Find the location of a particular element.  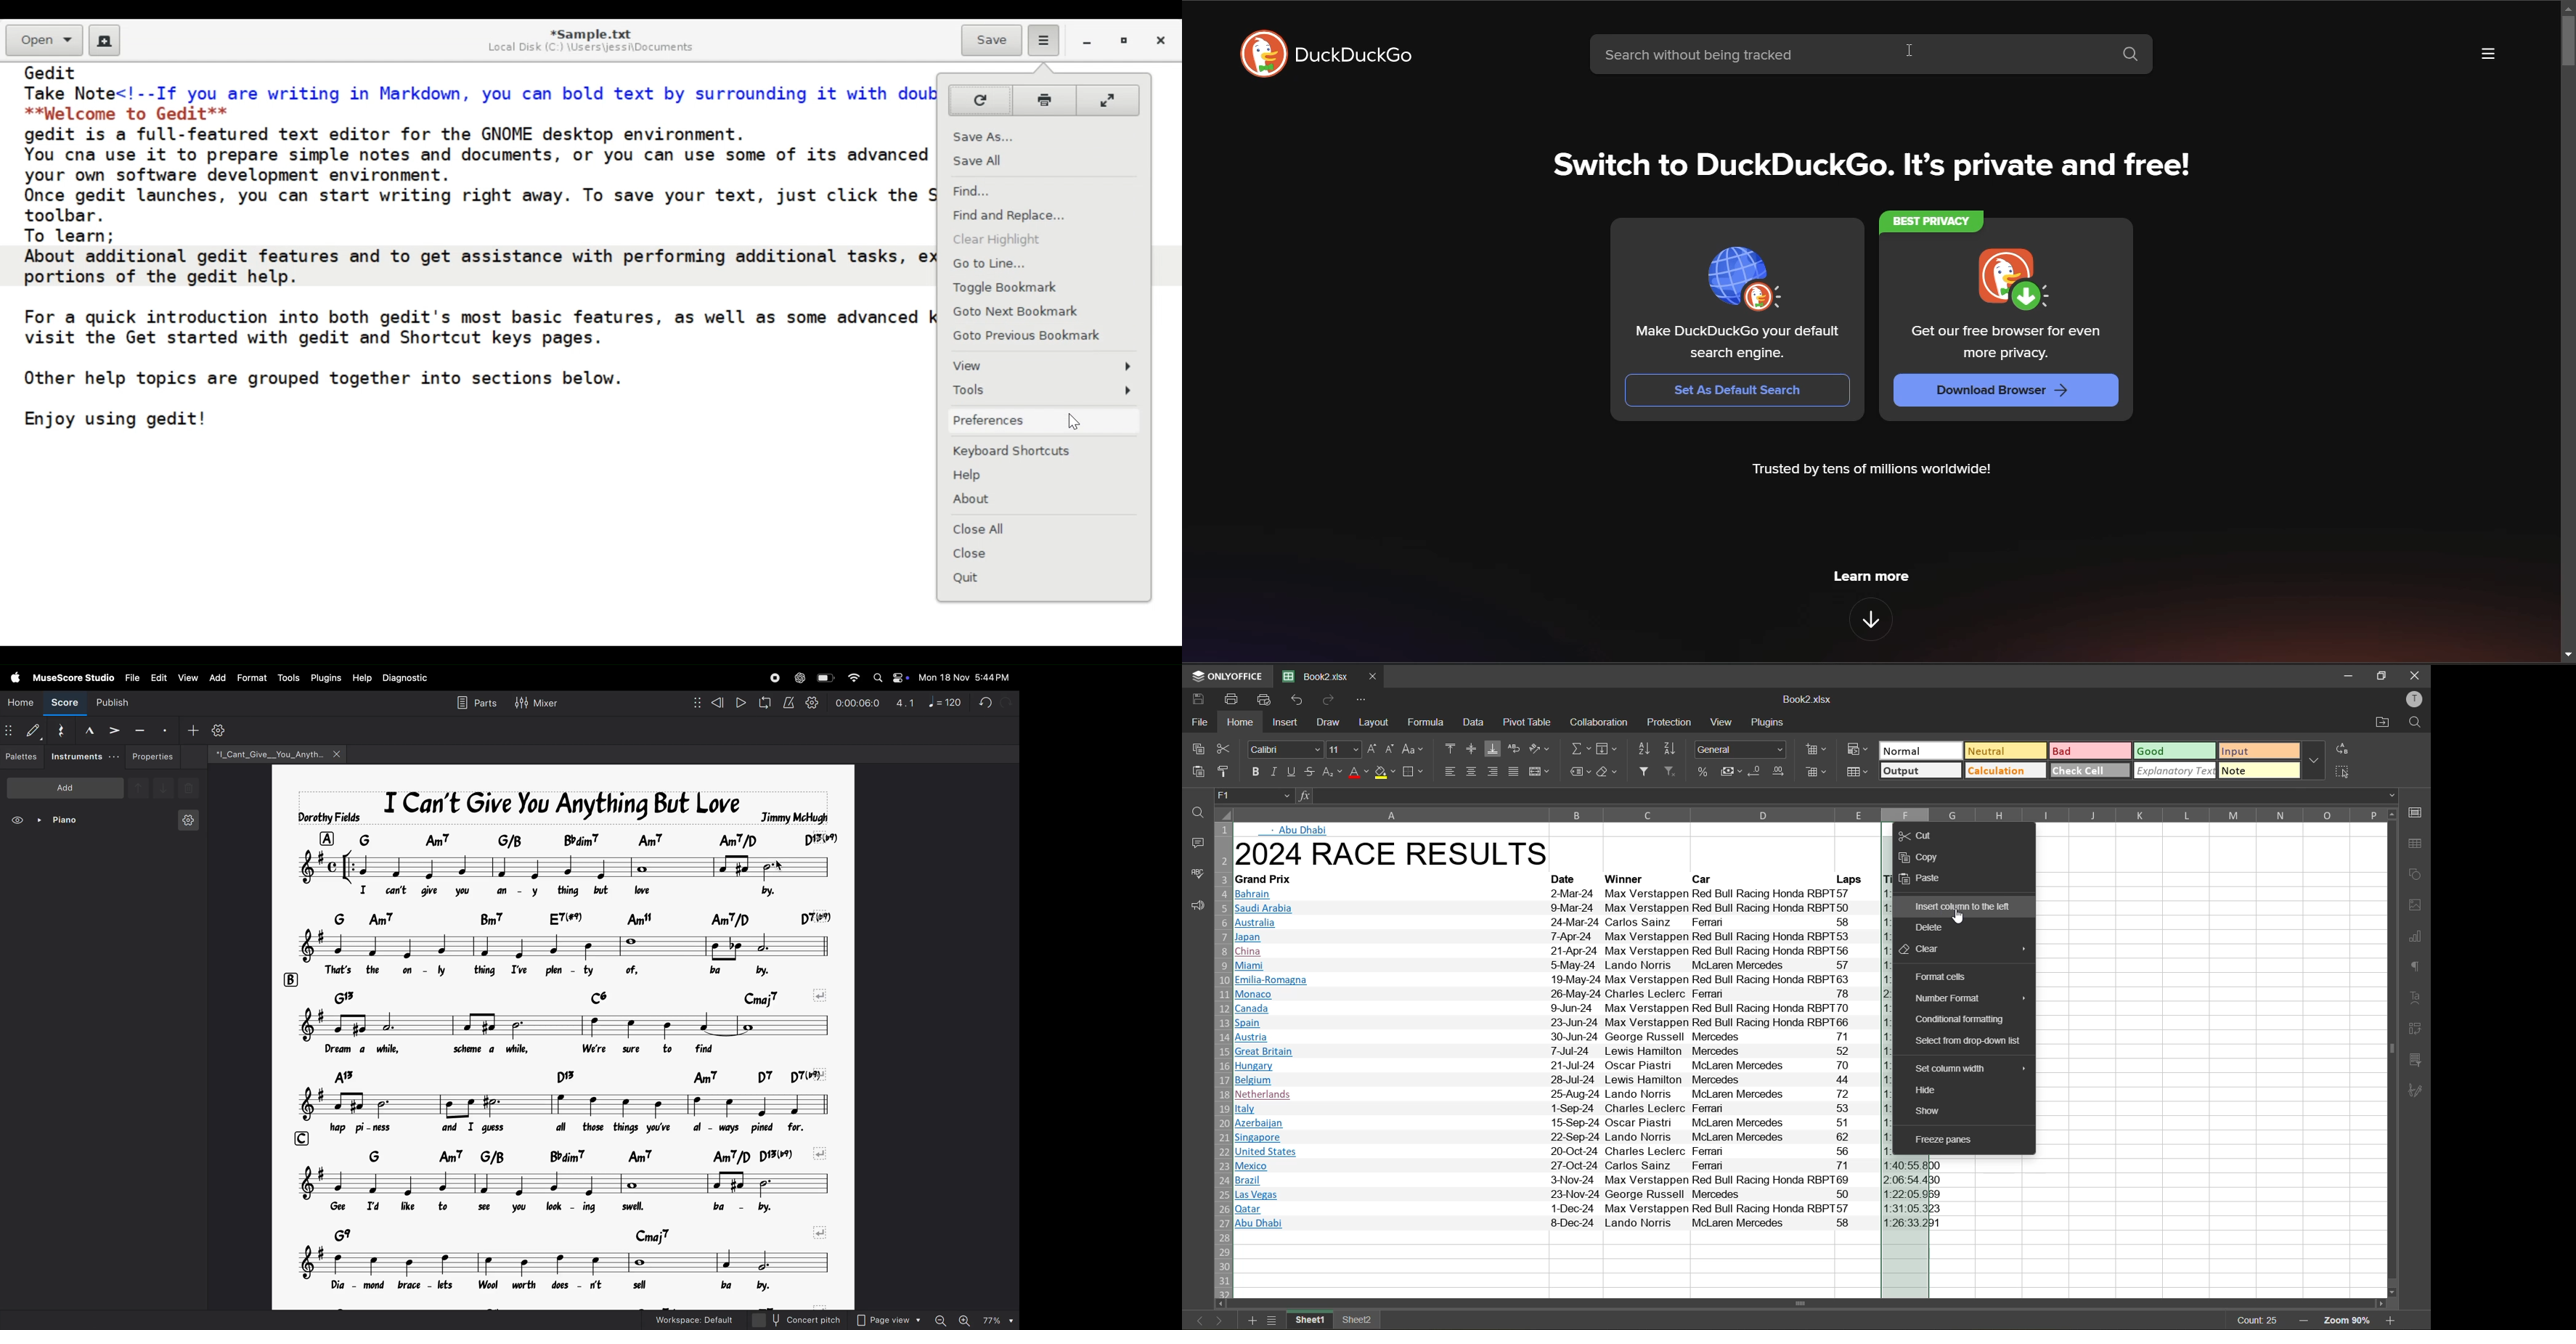

metronome is located at coordinates (789, 702).